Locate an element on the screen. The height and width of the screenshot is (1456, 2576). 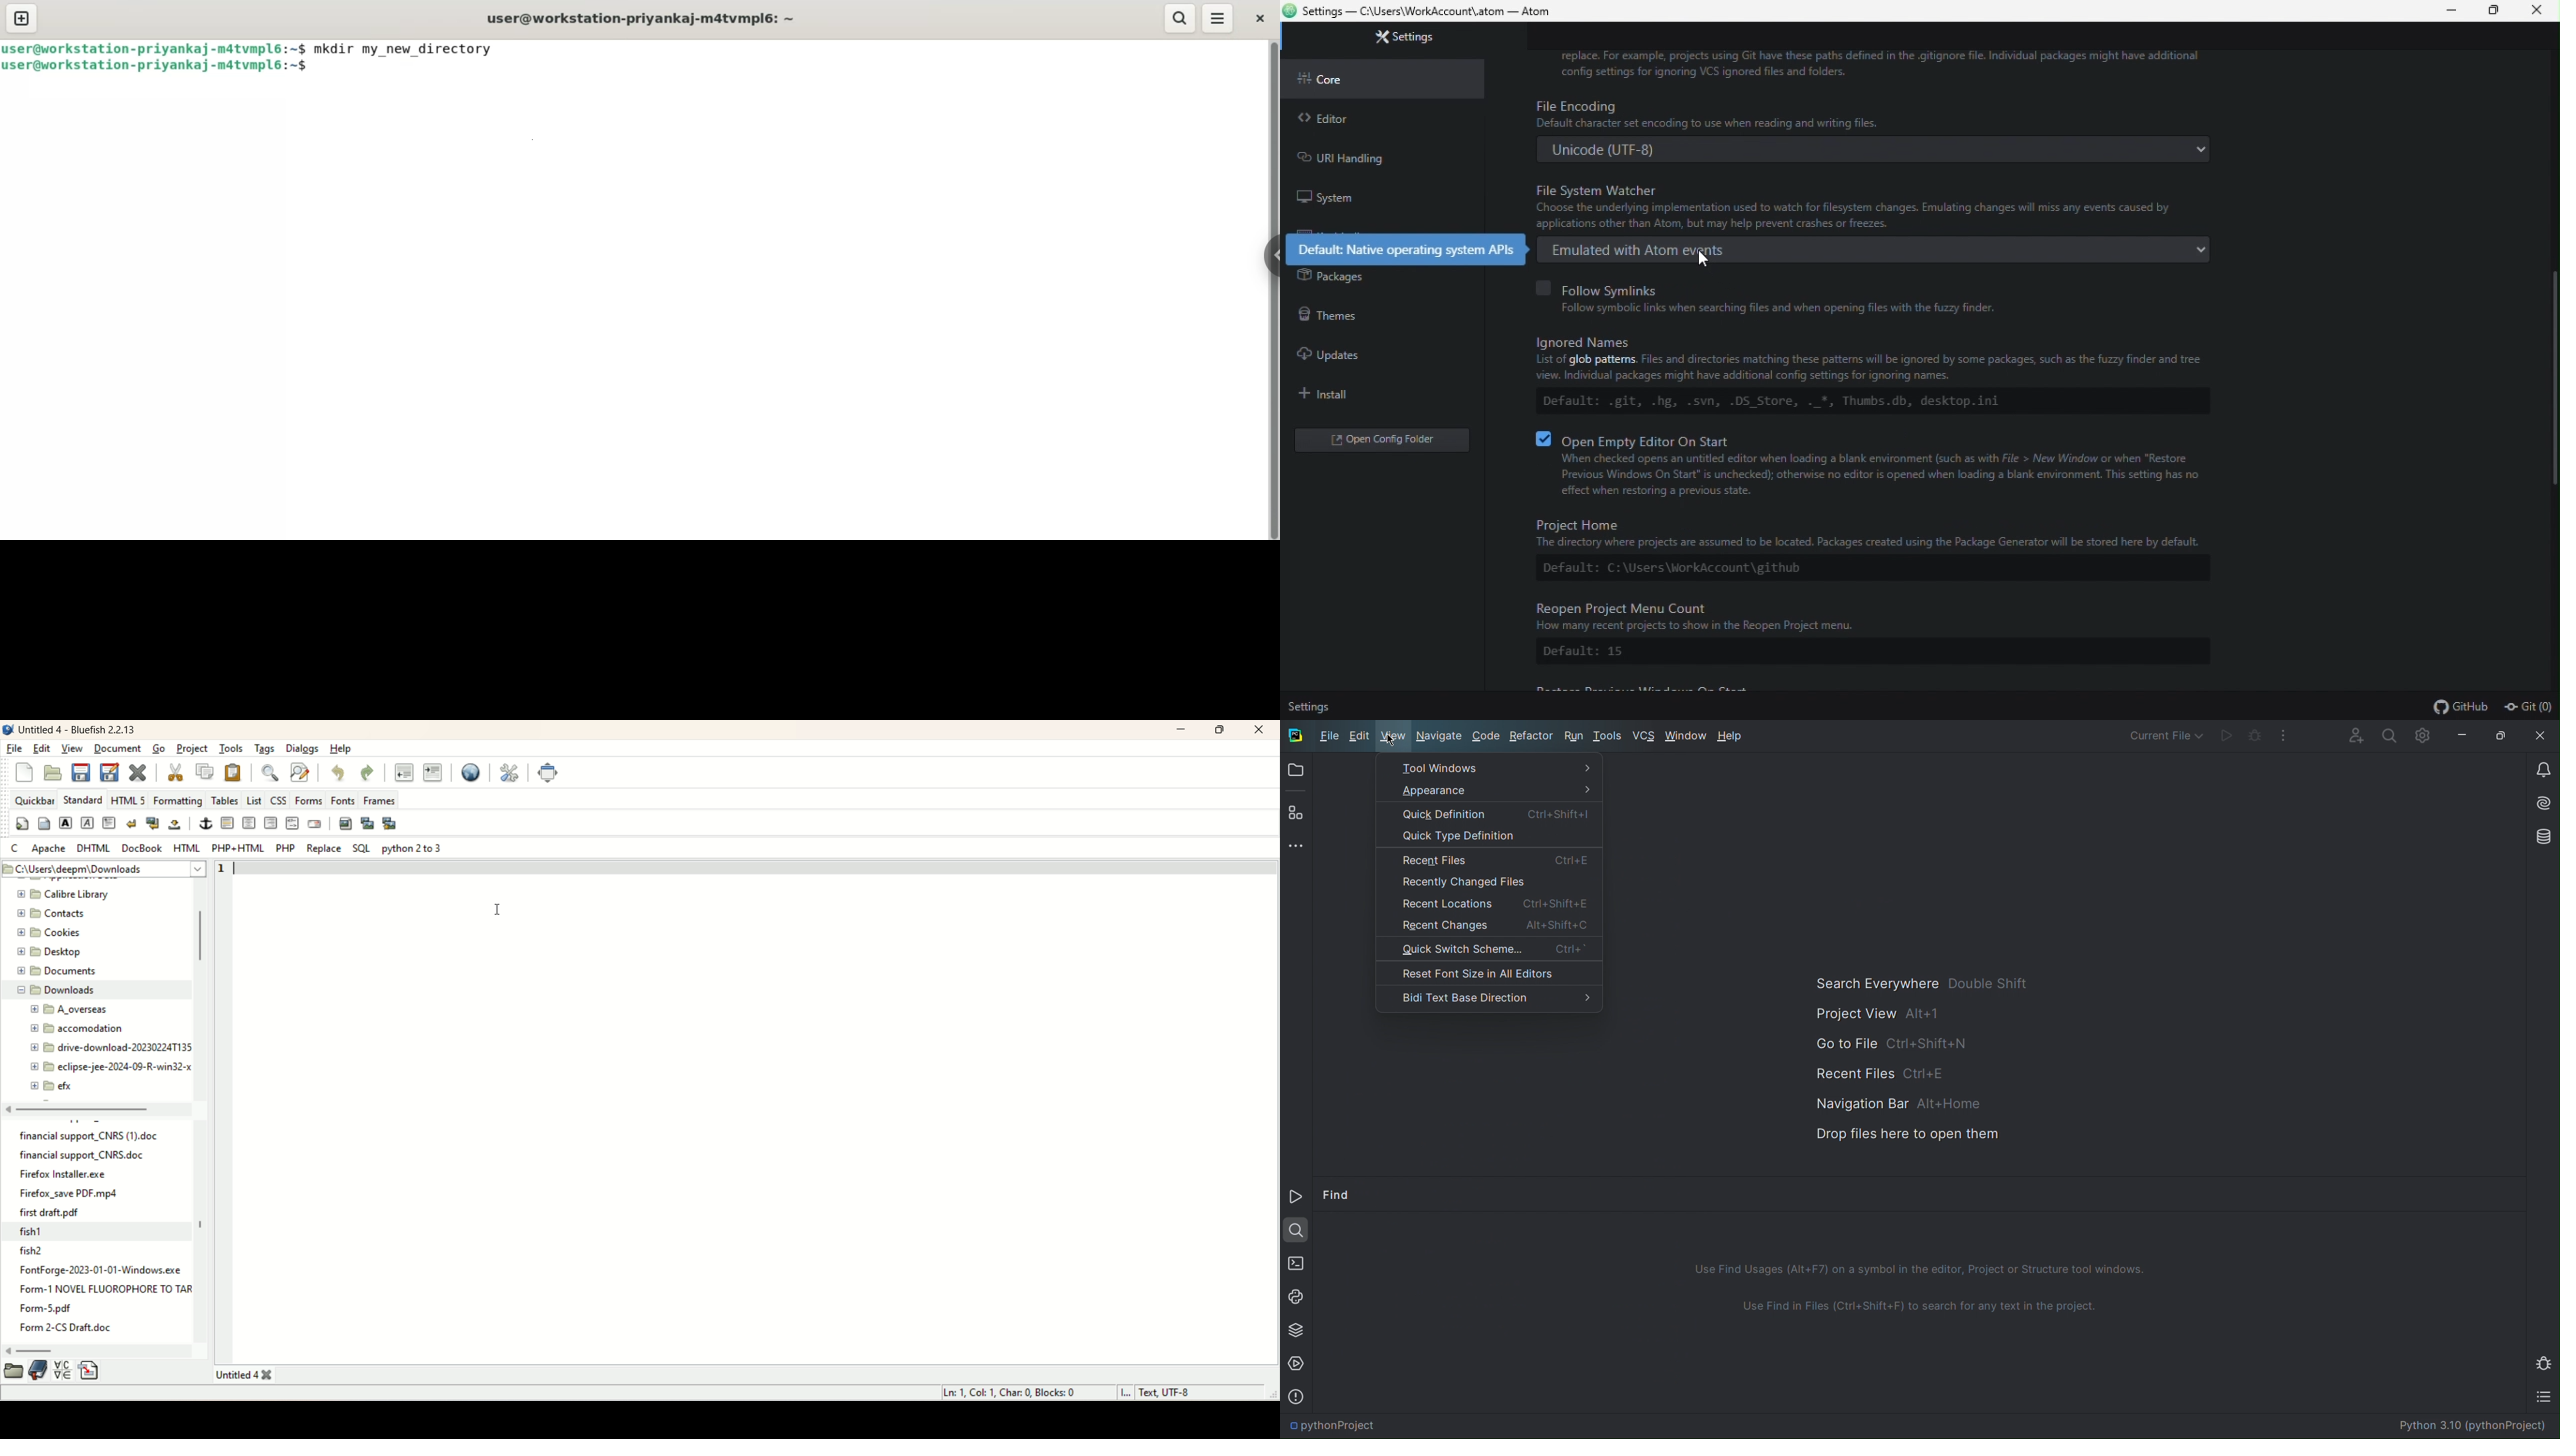
close is located at coordinates (2538, 11).